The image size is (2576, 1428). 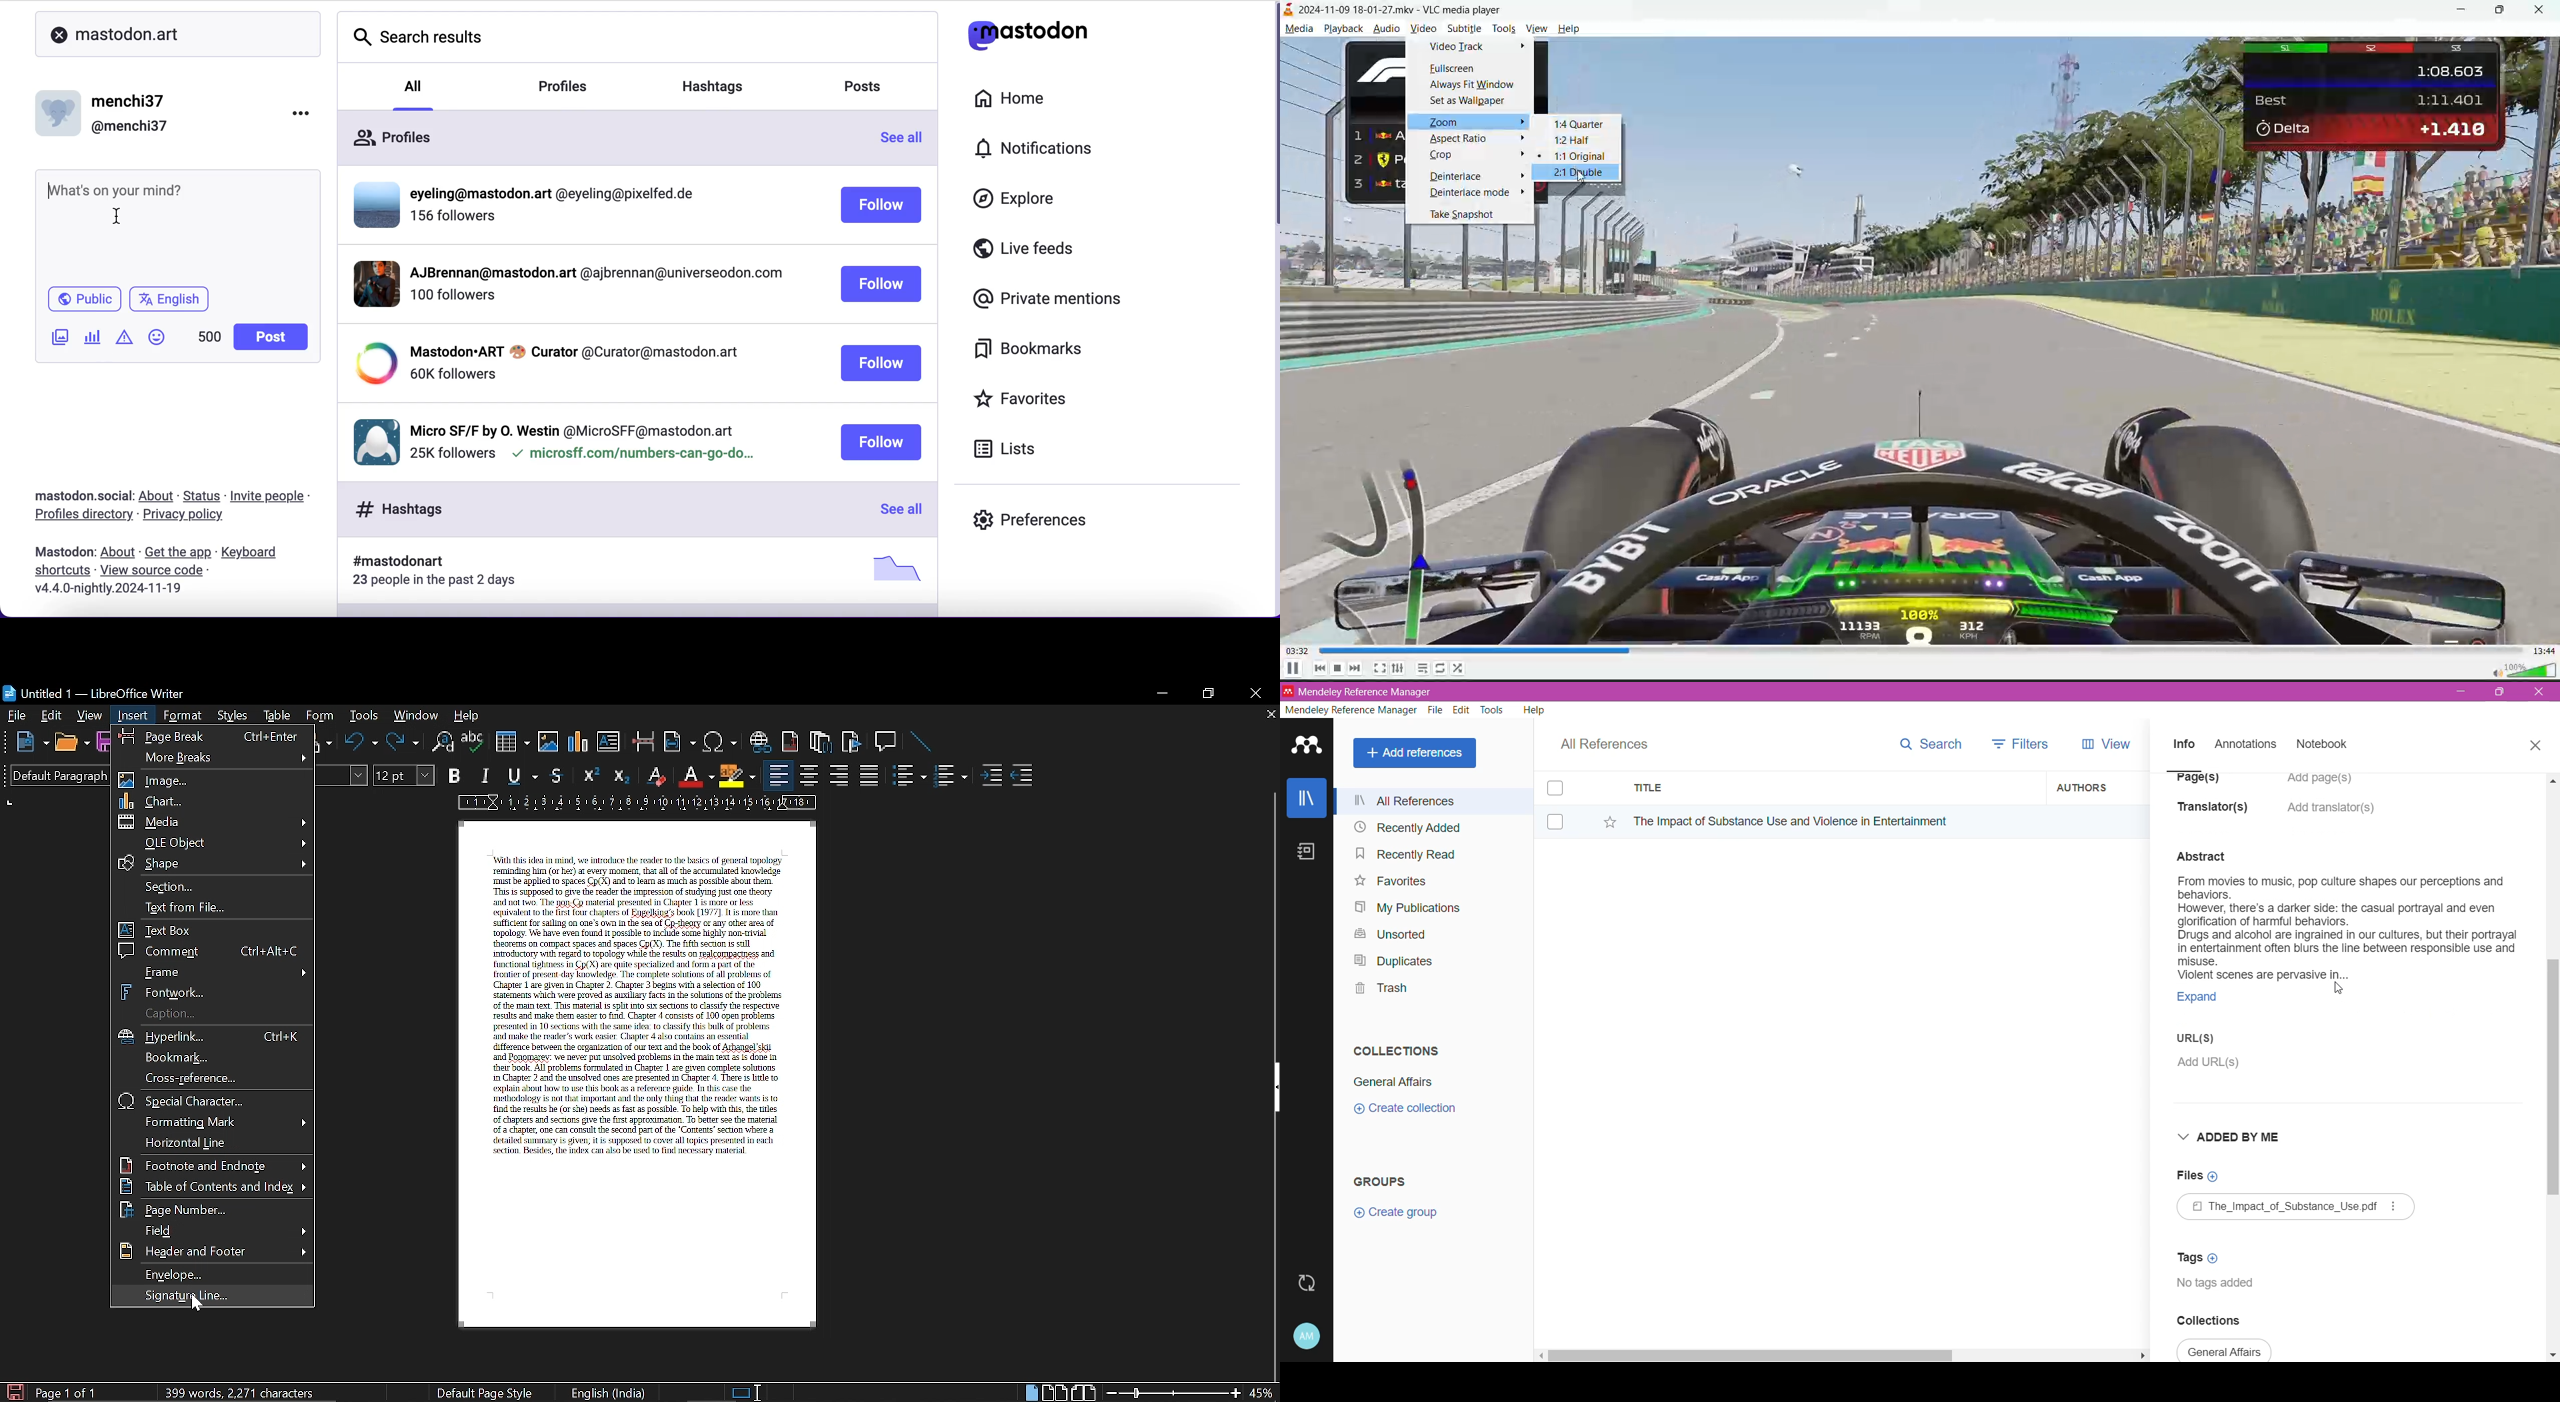 I want to click on view, so click(x=90, y=714).